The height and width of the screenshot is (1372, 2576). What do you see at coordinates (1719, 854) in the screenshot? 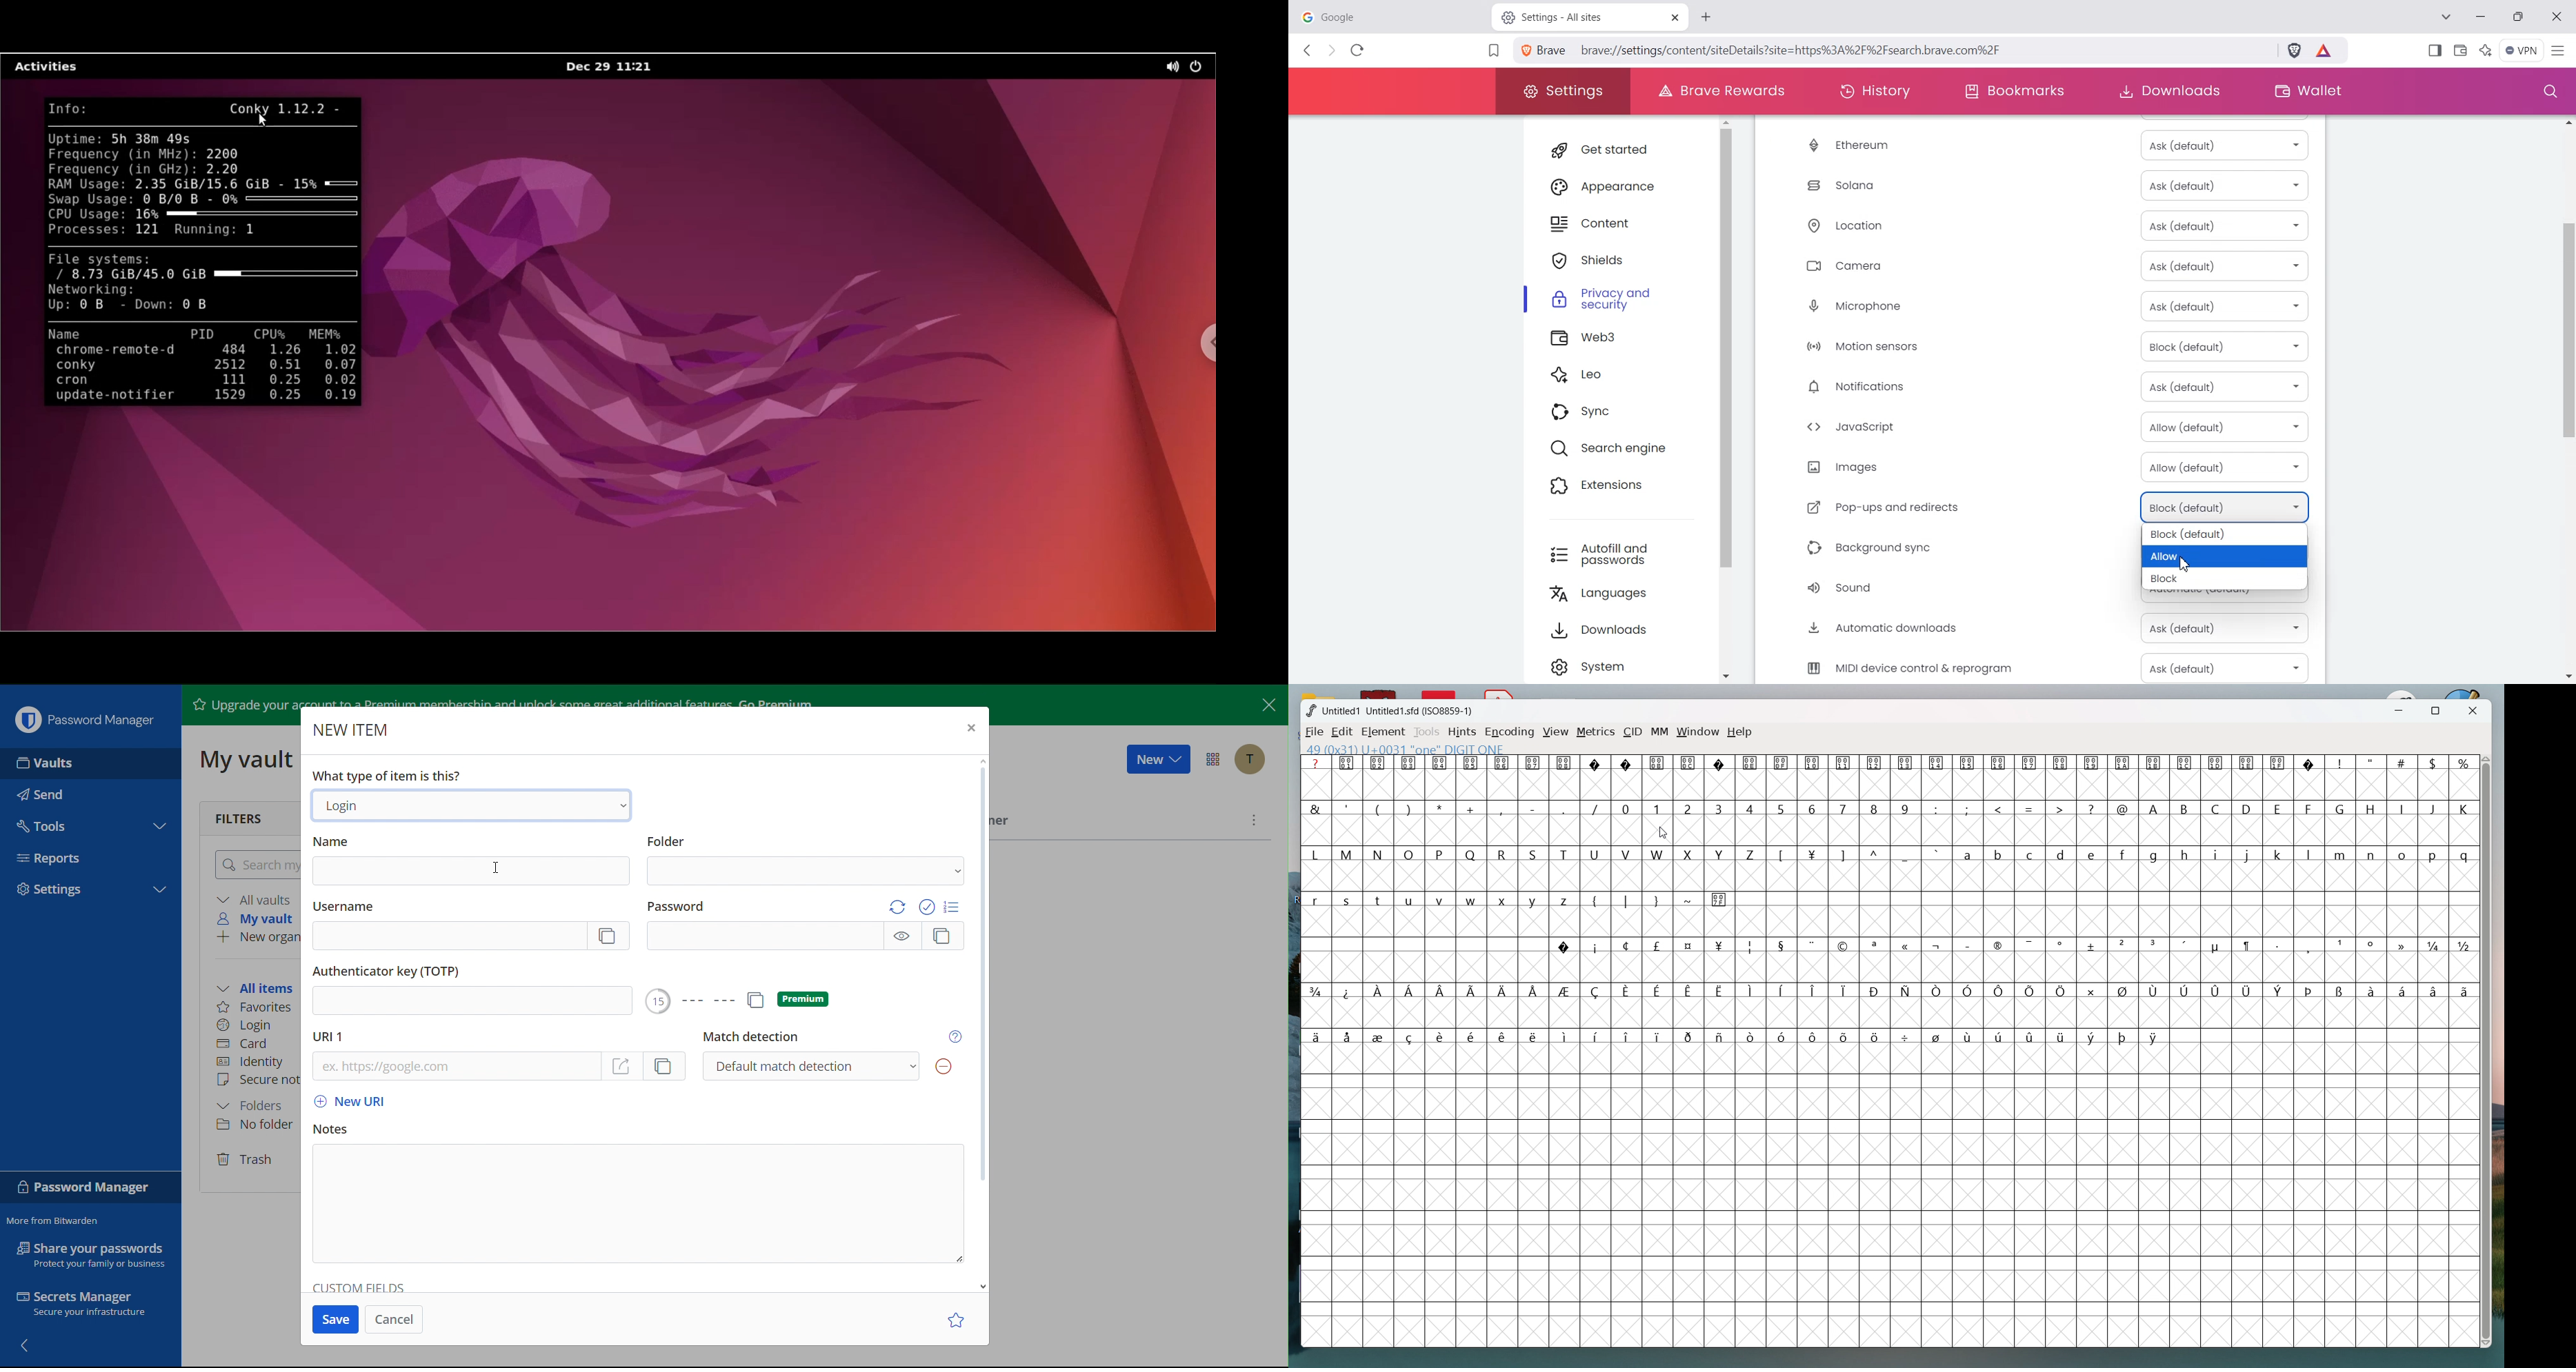
I see `Y` at bounding box center [1719, 854].